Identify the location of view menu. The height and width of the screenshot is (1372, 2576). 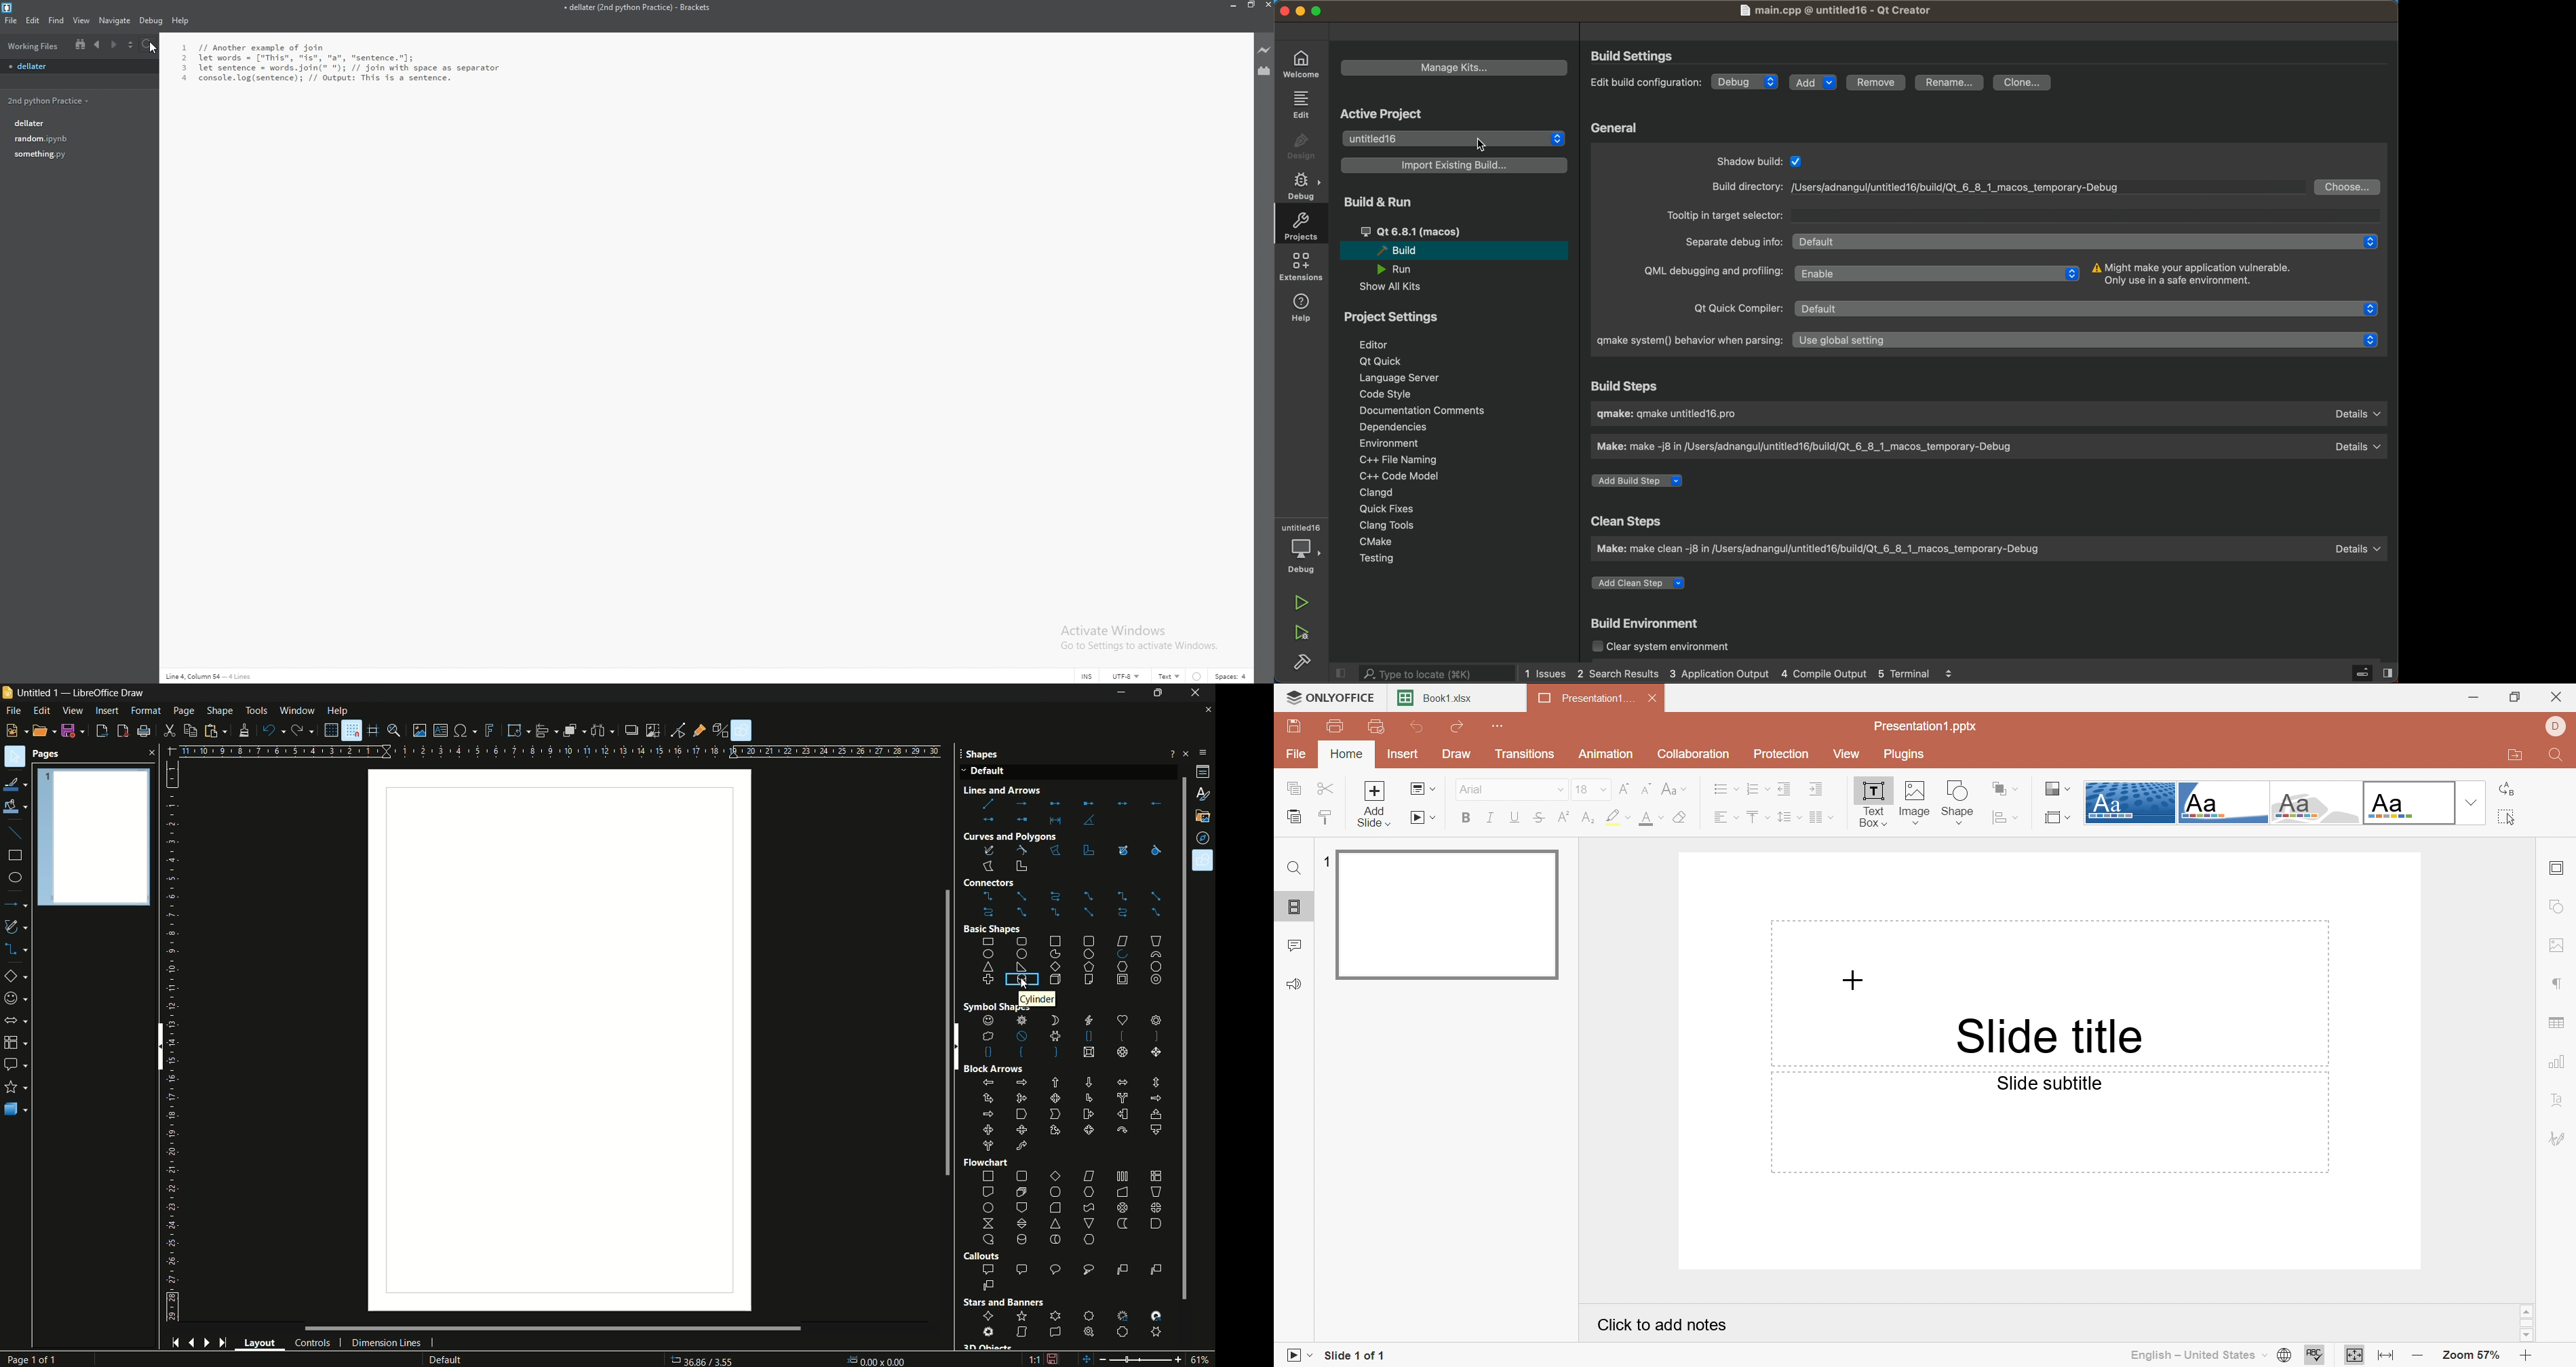
(73, 710).